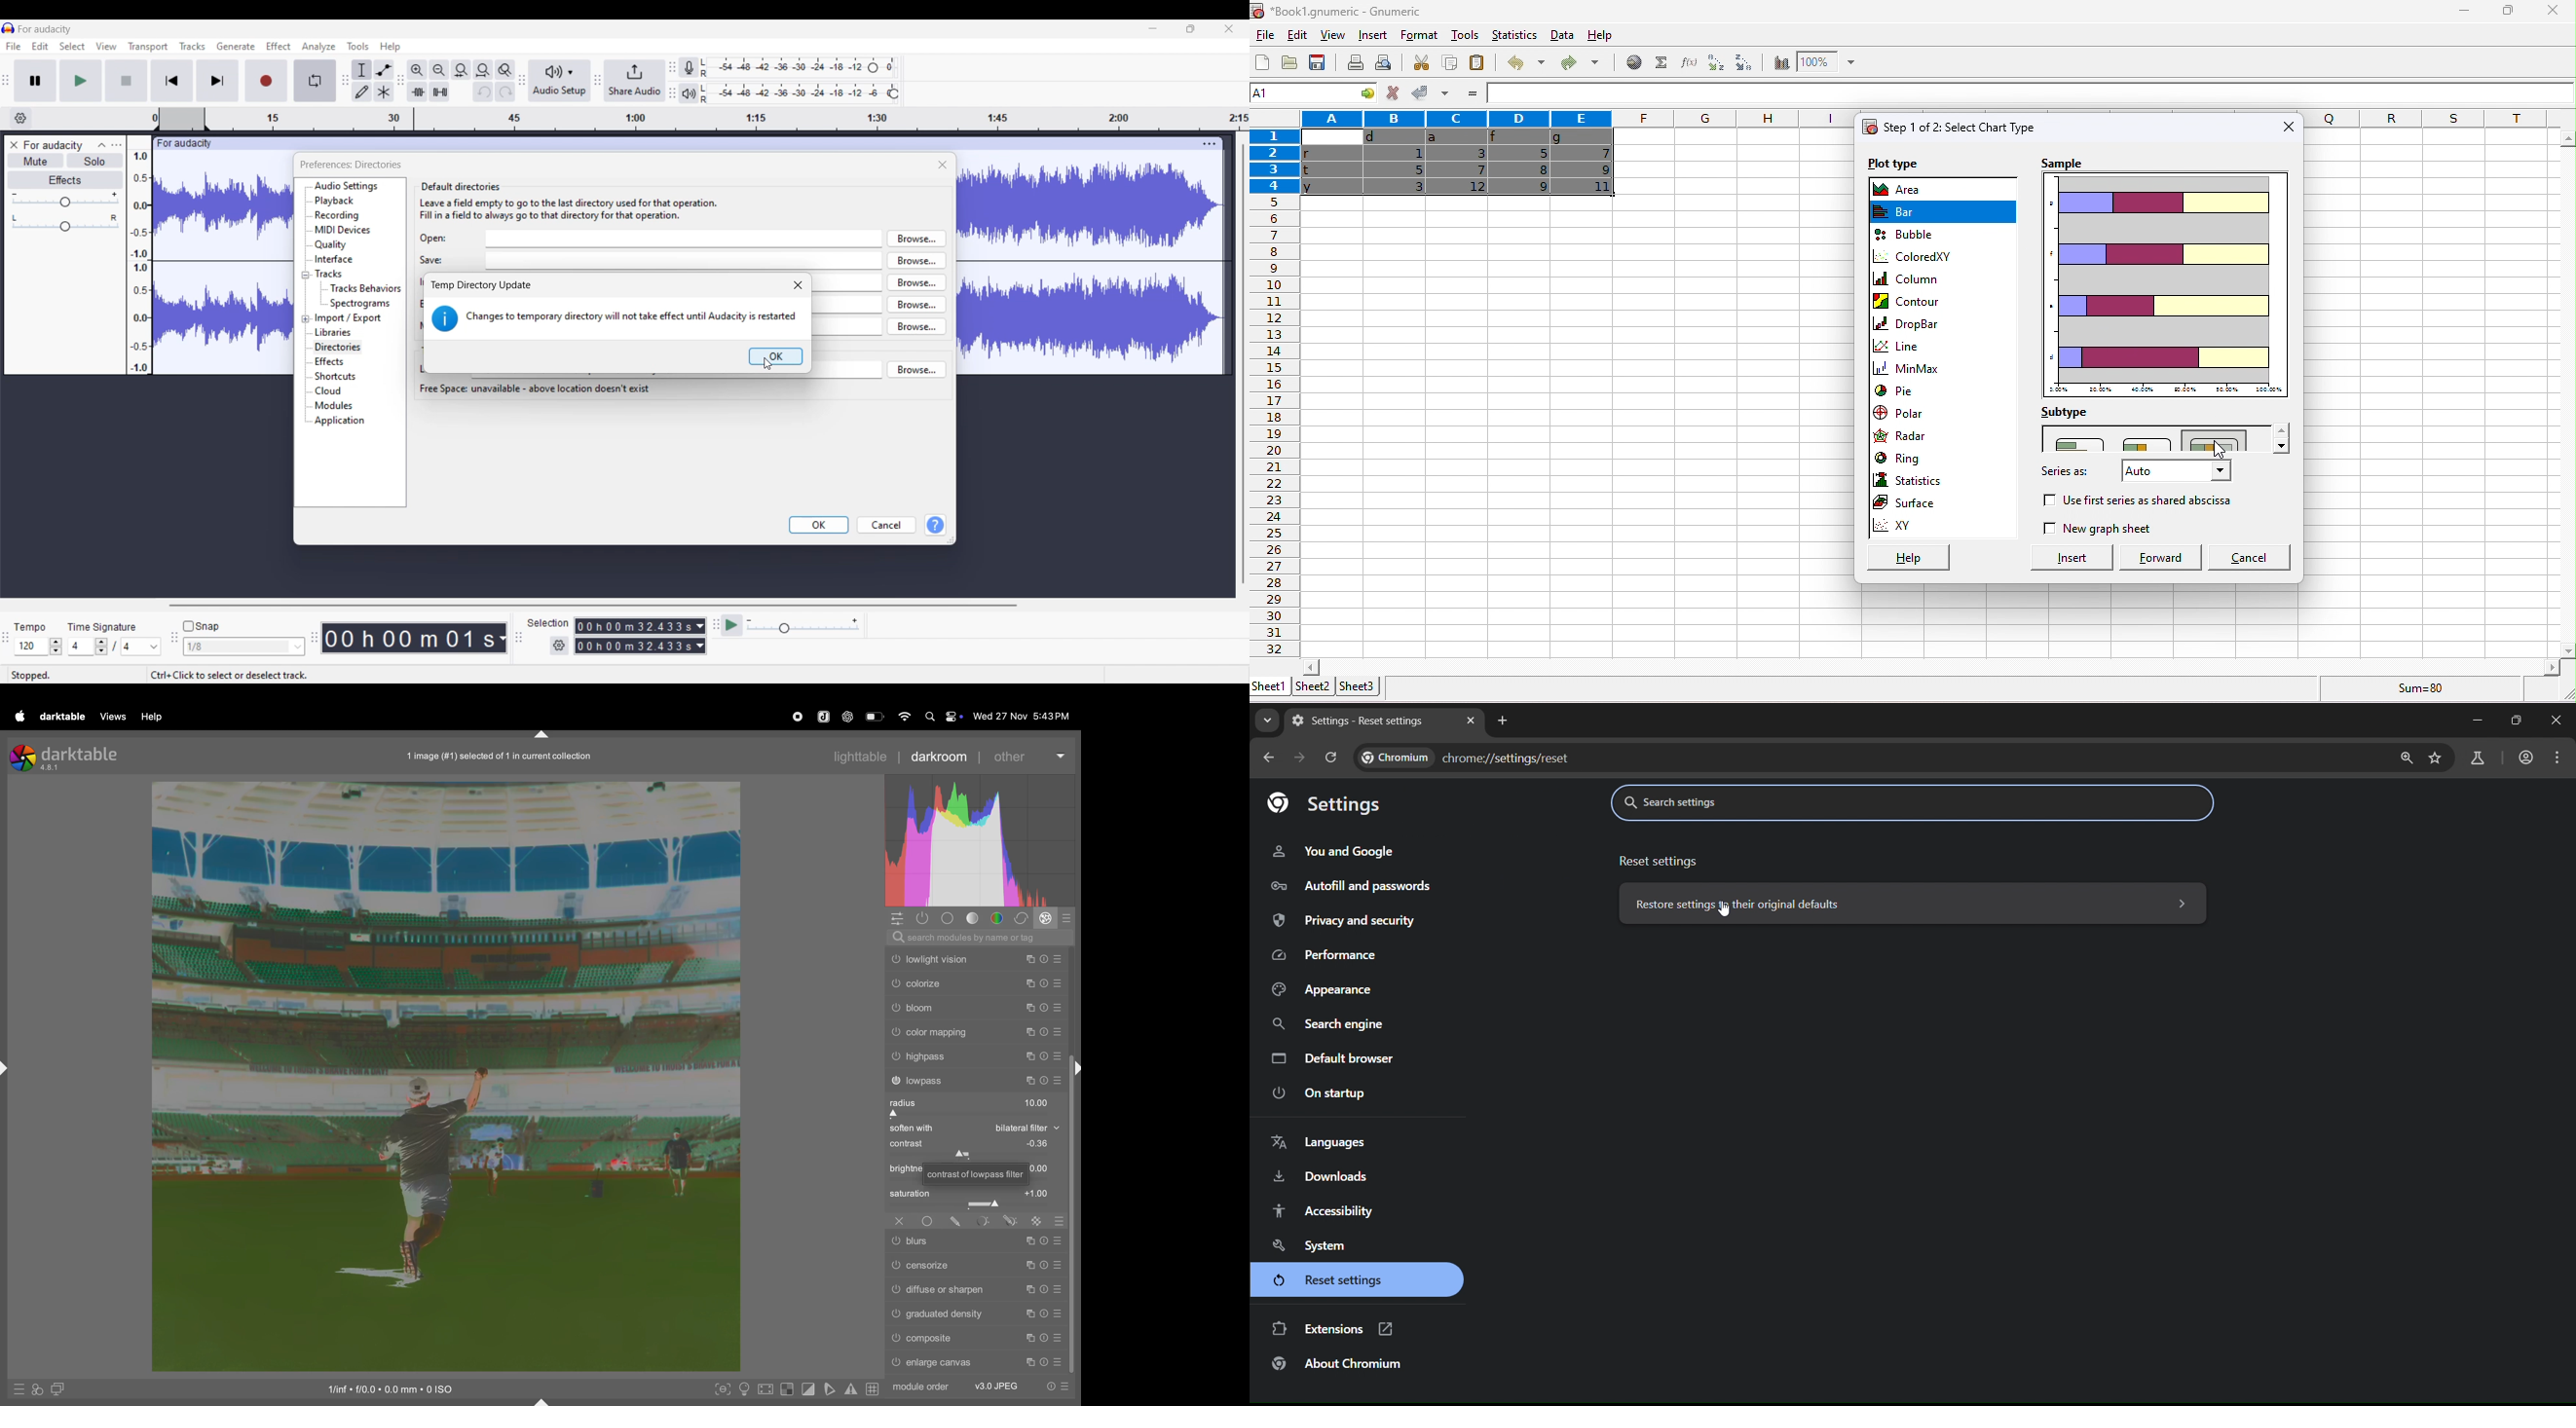 Image resolution: width=2576 pixels, height=1428 pixels. I want to click on Software logo, so click(8, 28).